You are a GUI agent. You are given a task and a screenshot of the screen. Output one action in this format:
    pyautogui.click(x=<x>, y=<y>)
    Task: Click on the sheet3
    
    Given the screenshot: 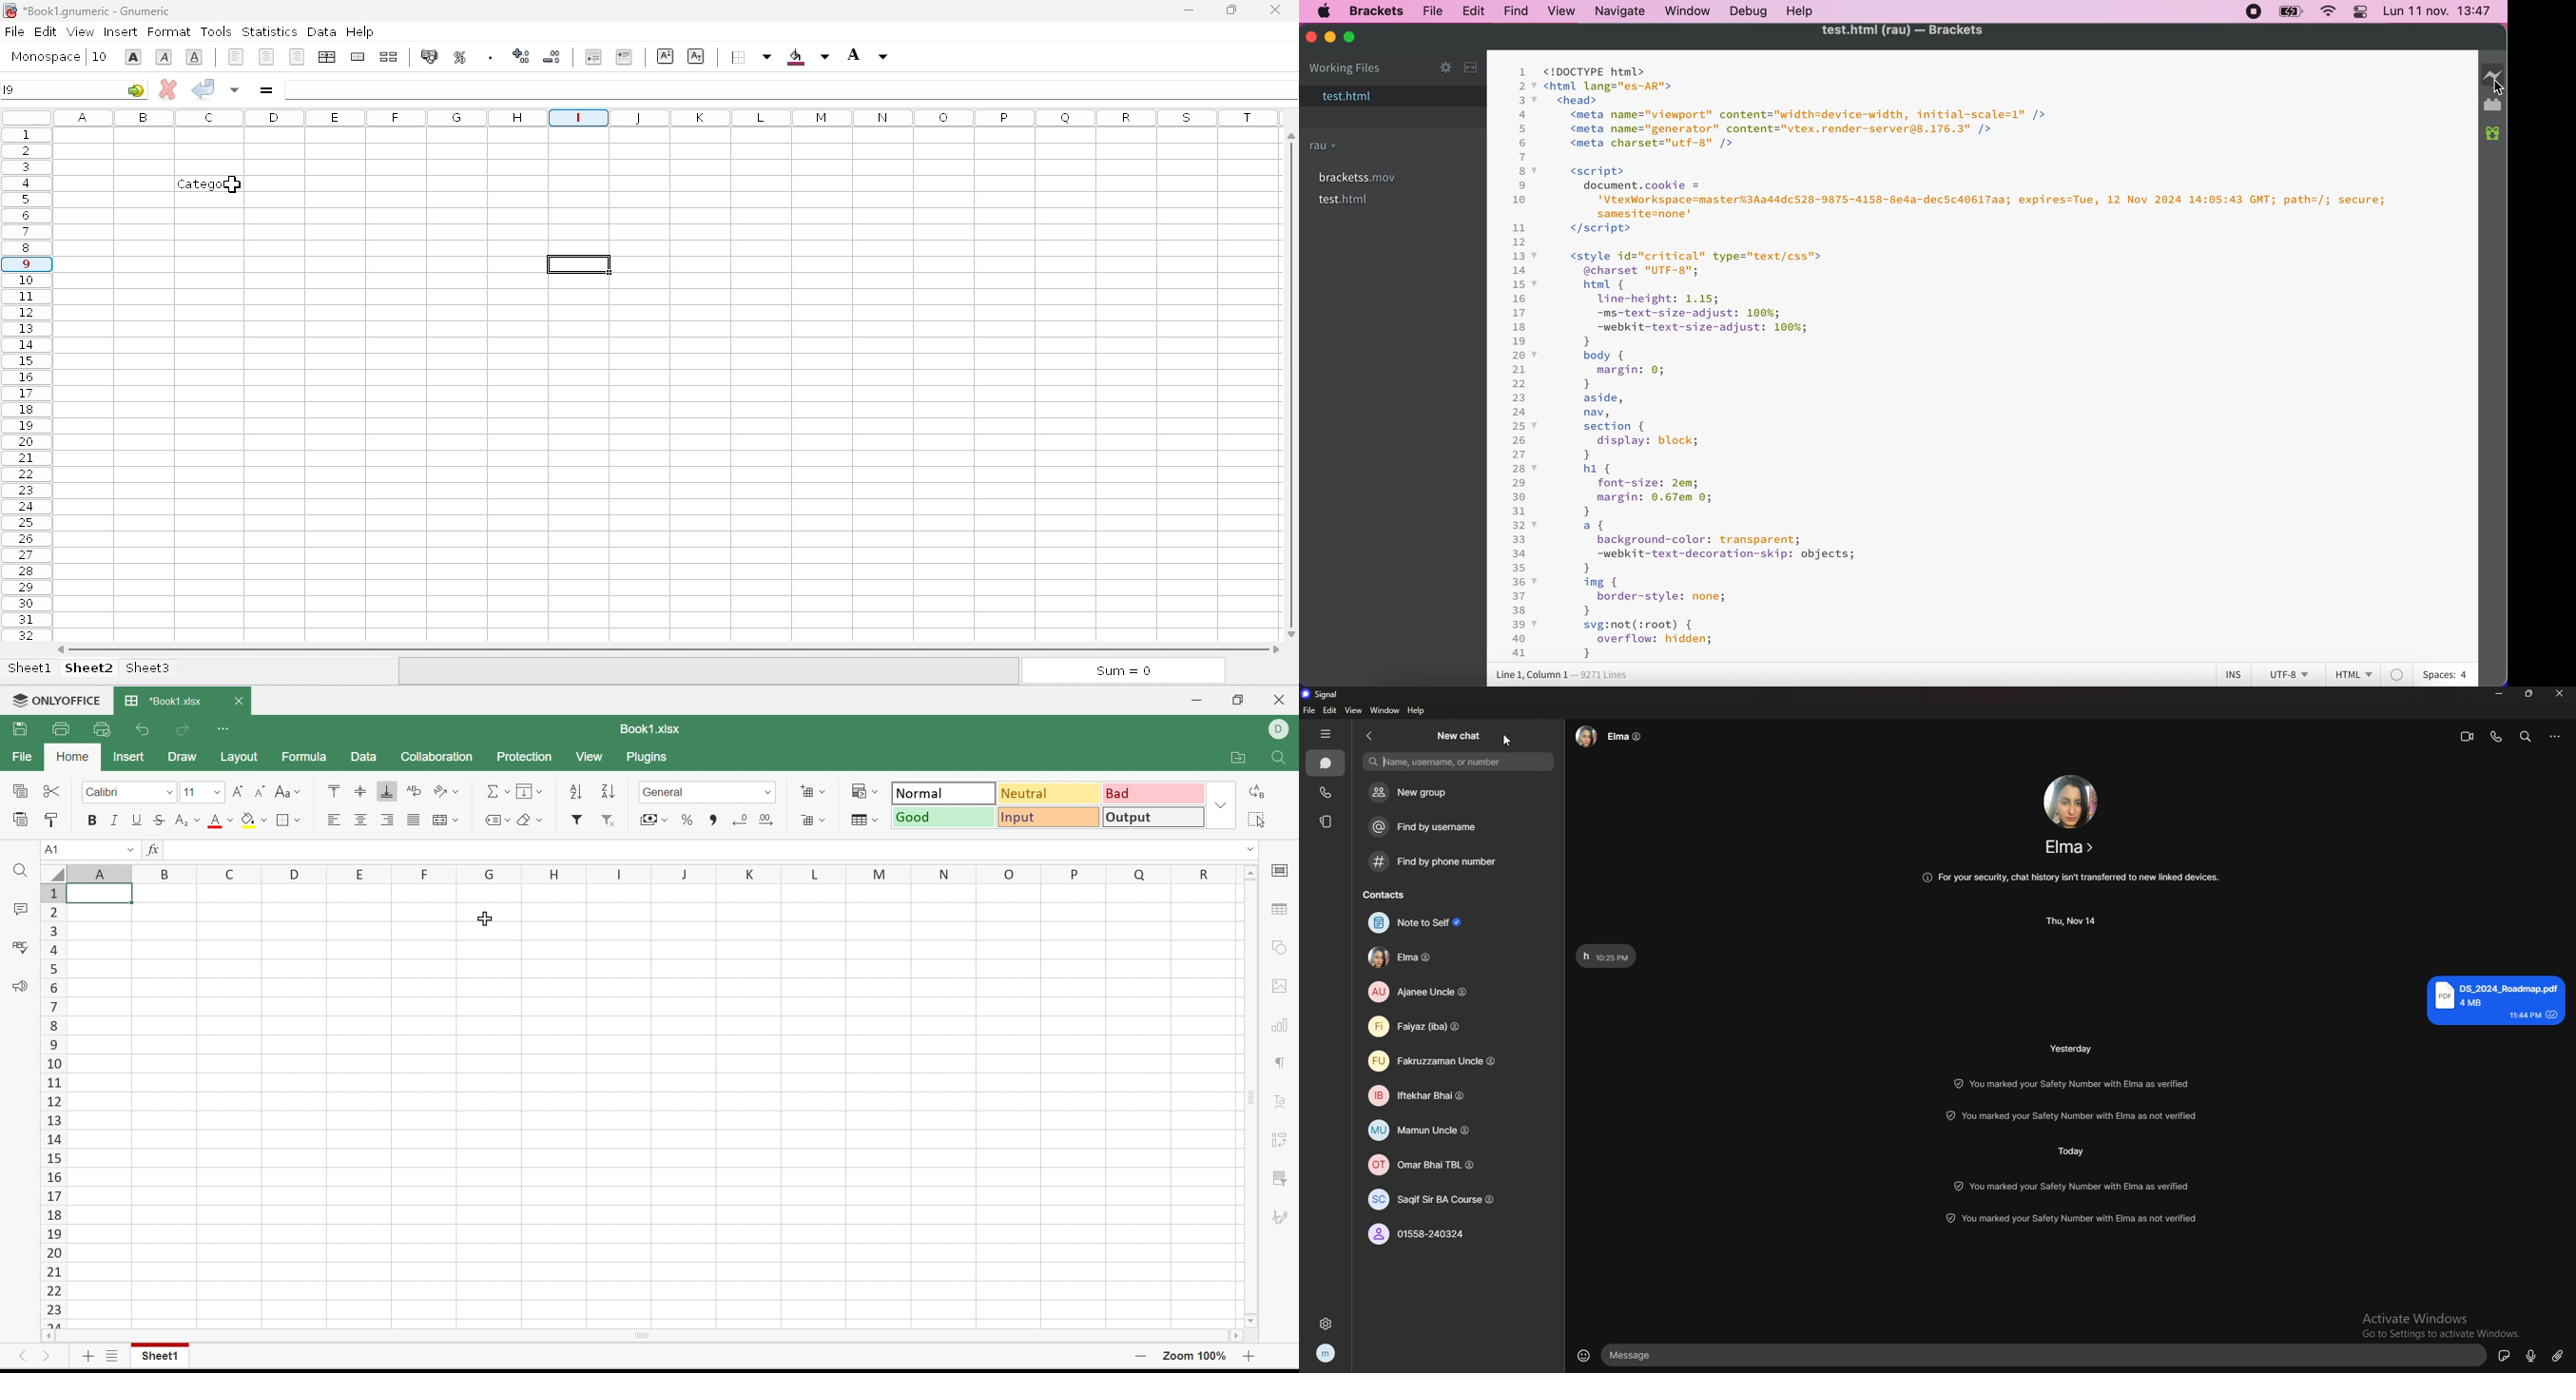 What is the action you would take?
    pyautogui.click(x=147, y=667)
    